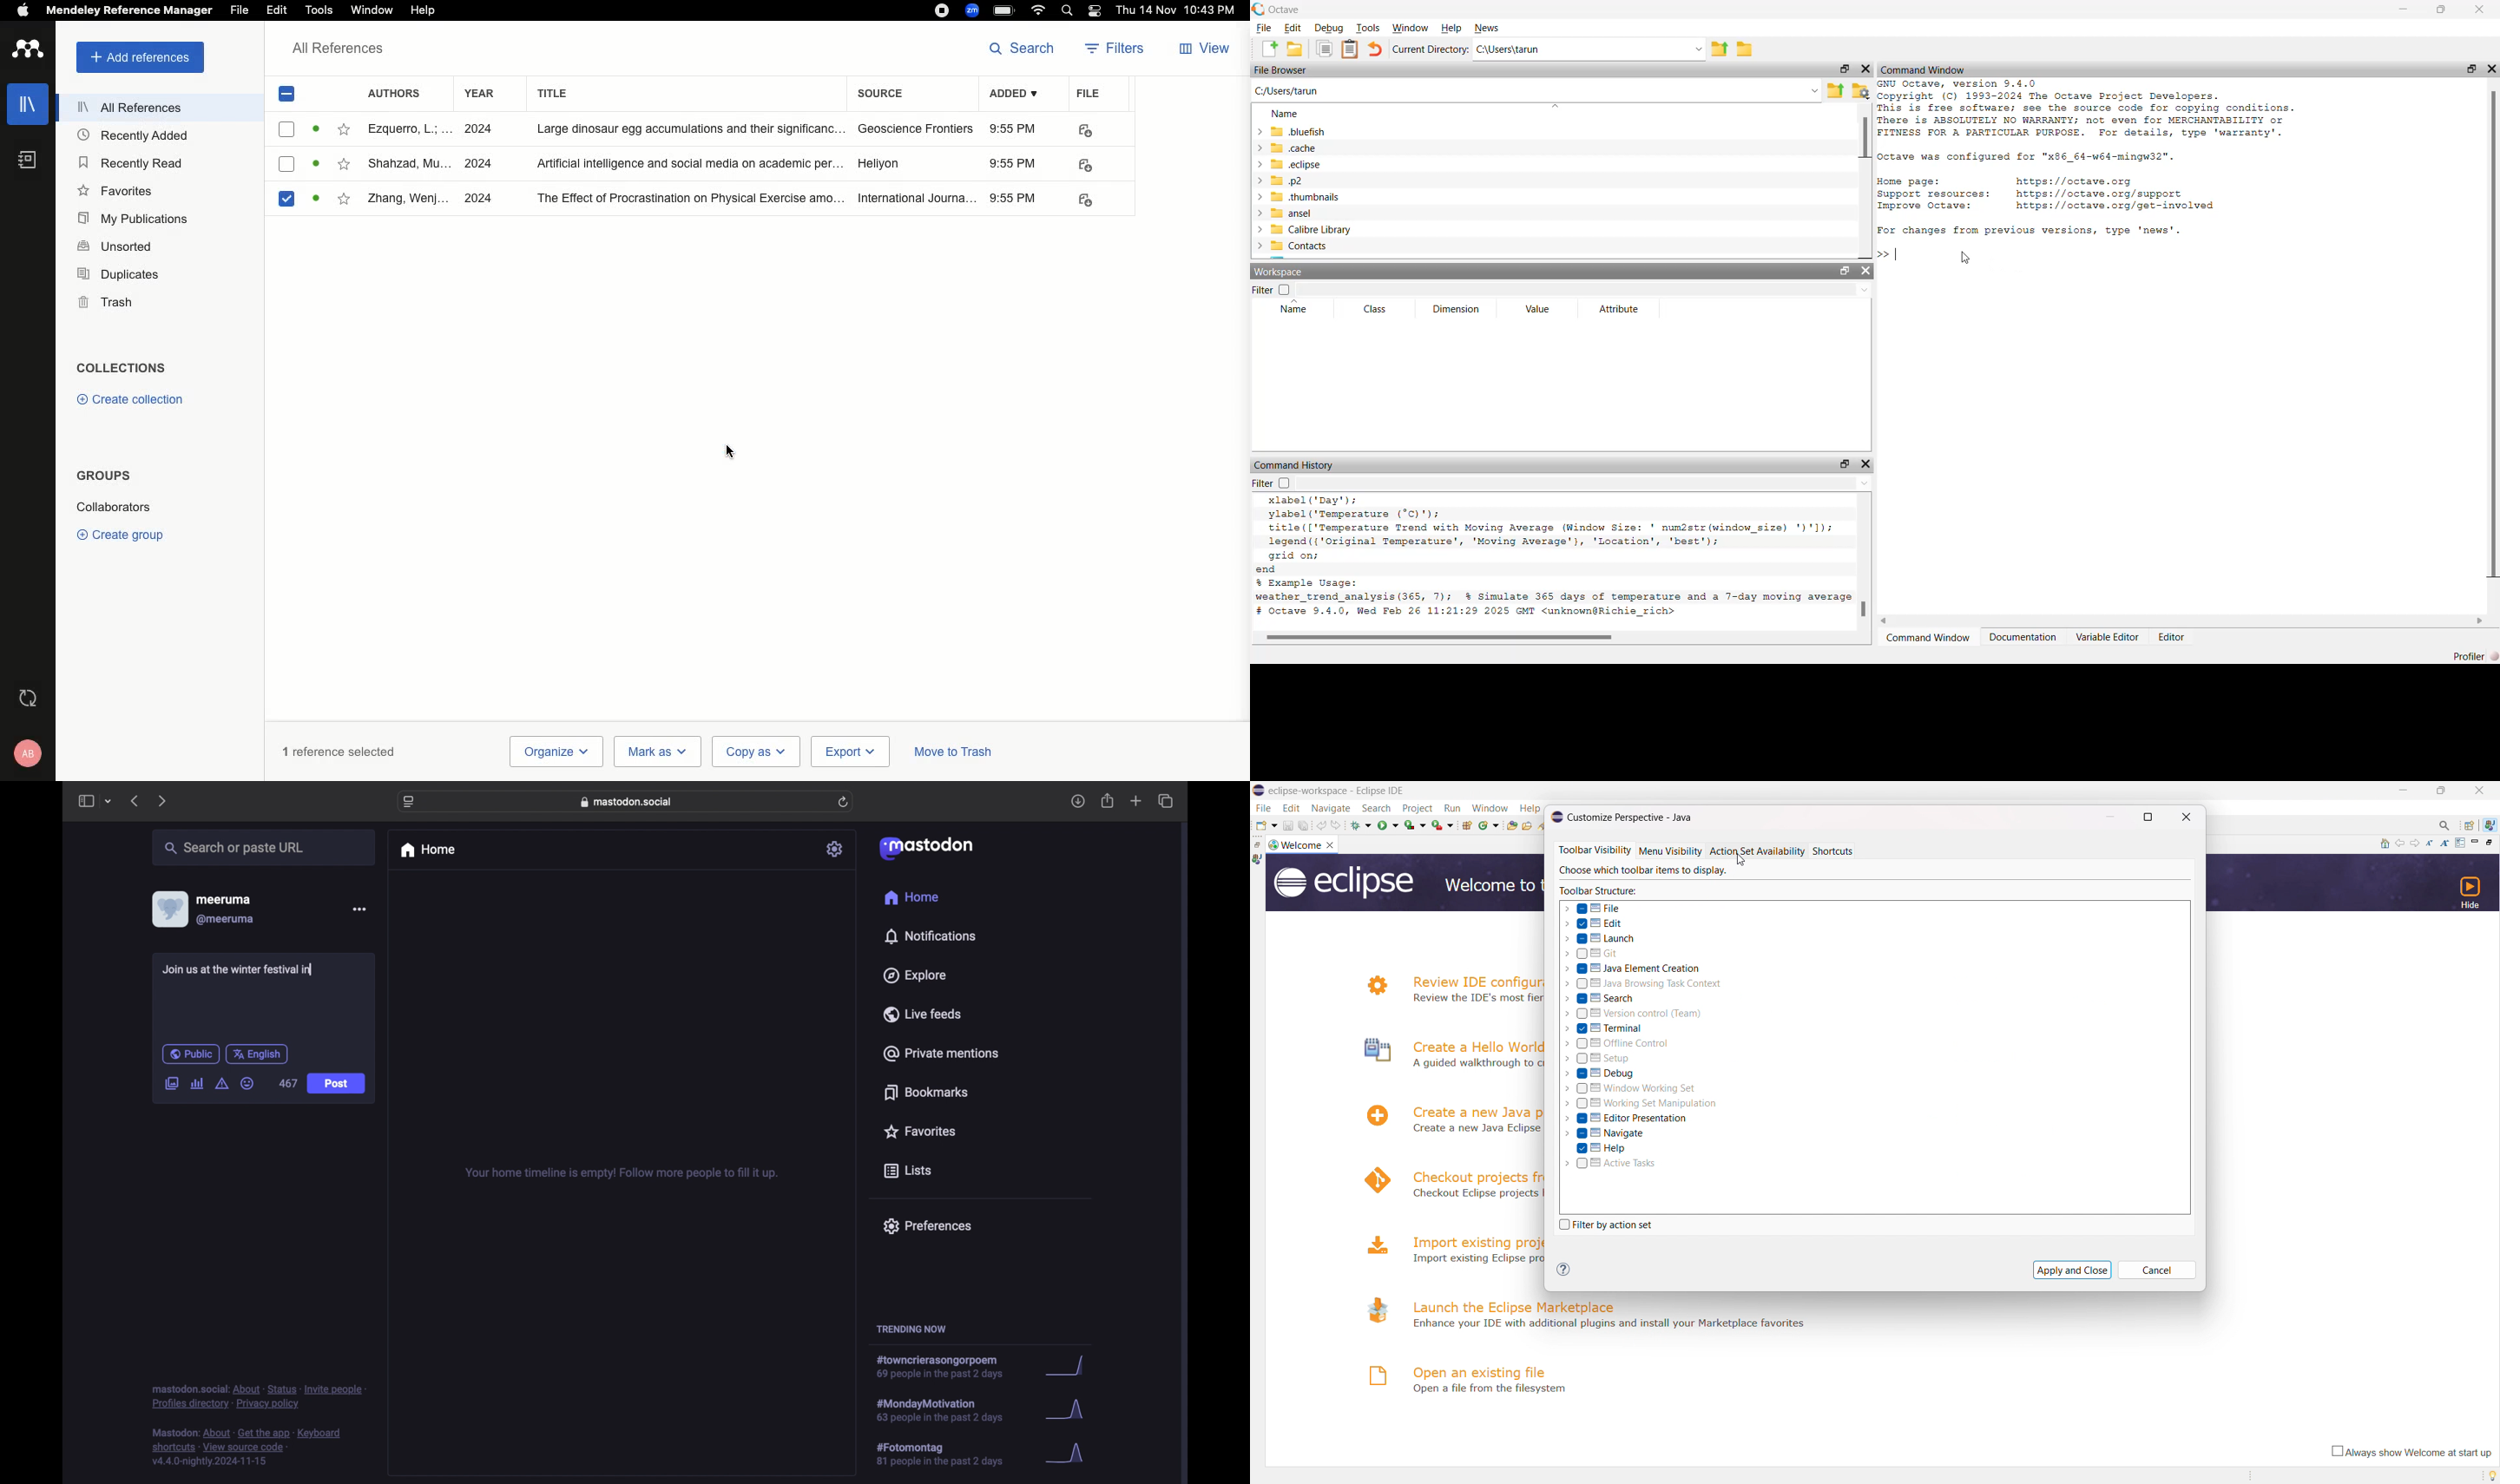 This screenshot has height=1484, width=2520. What do you see at coordinates (482, 198) in the screenshot?
I see `2024` at bounding box center [482, 198].